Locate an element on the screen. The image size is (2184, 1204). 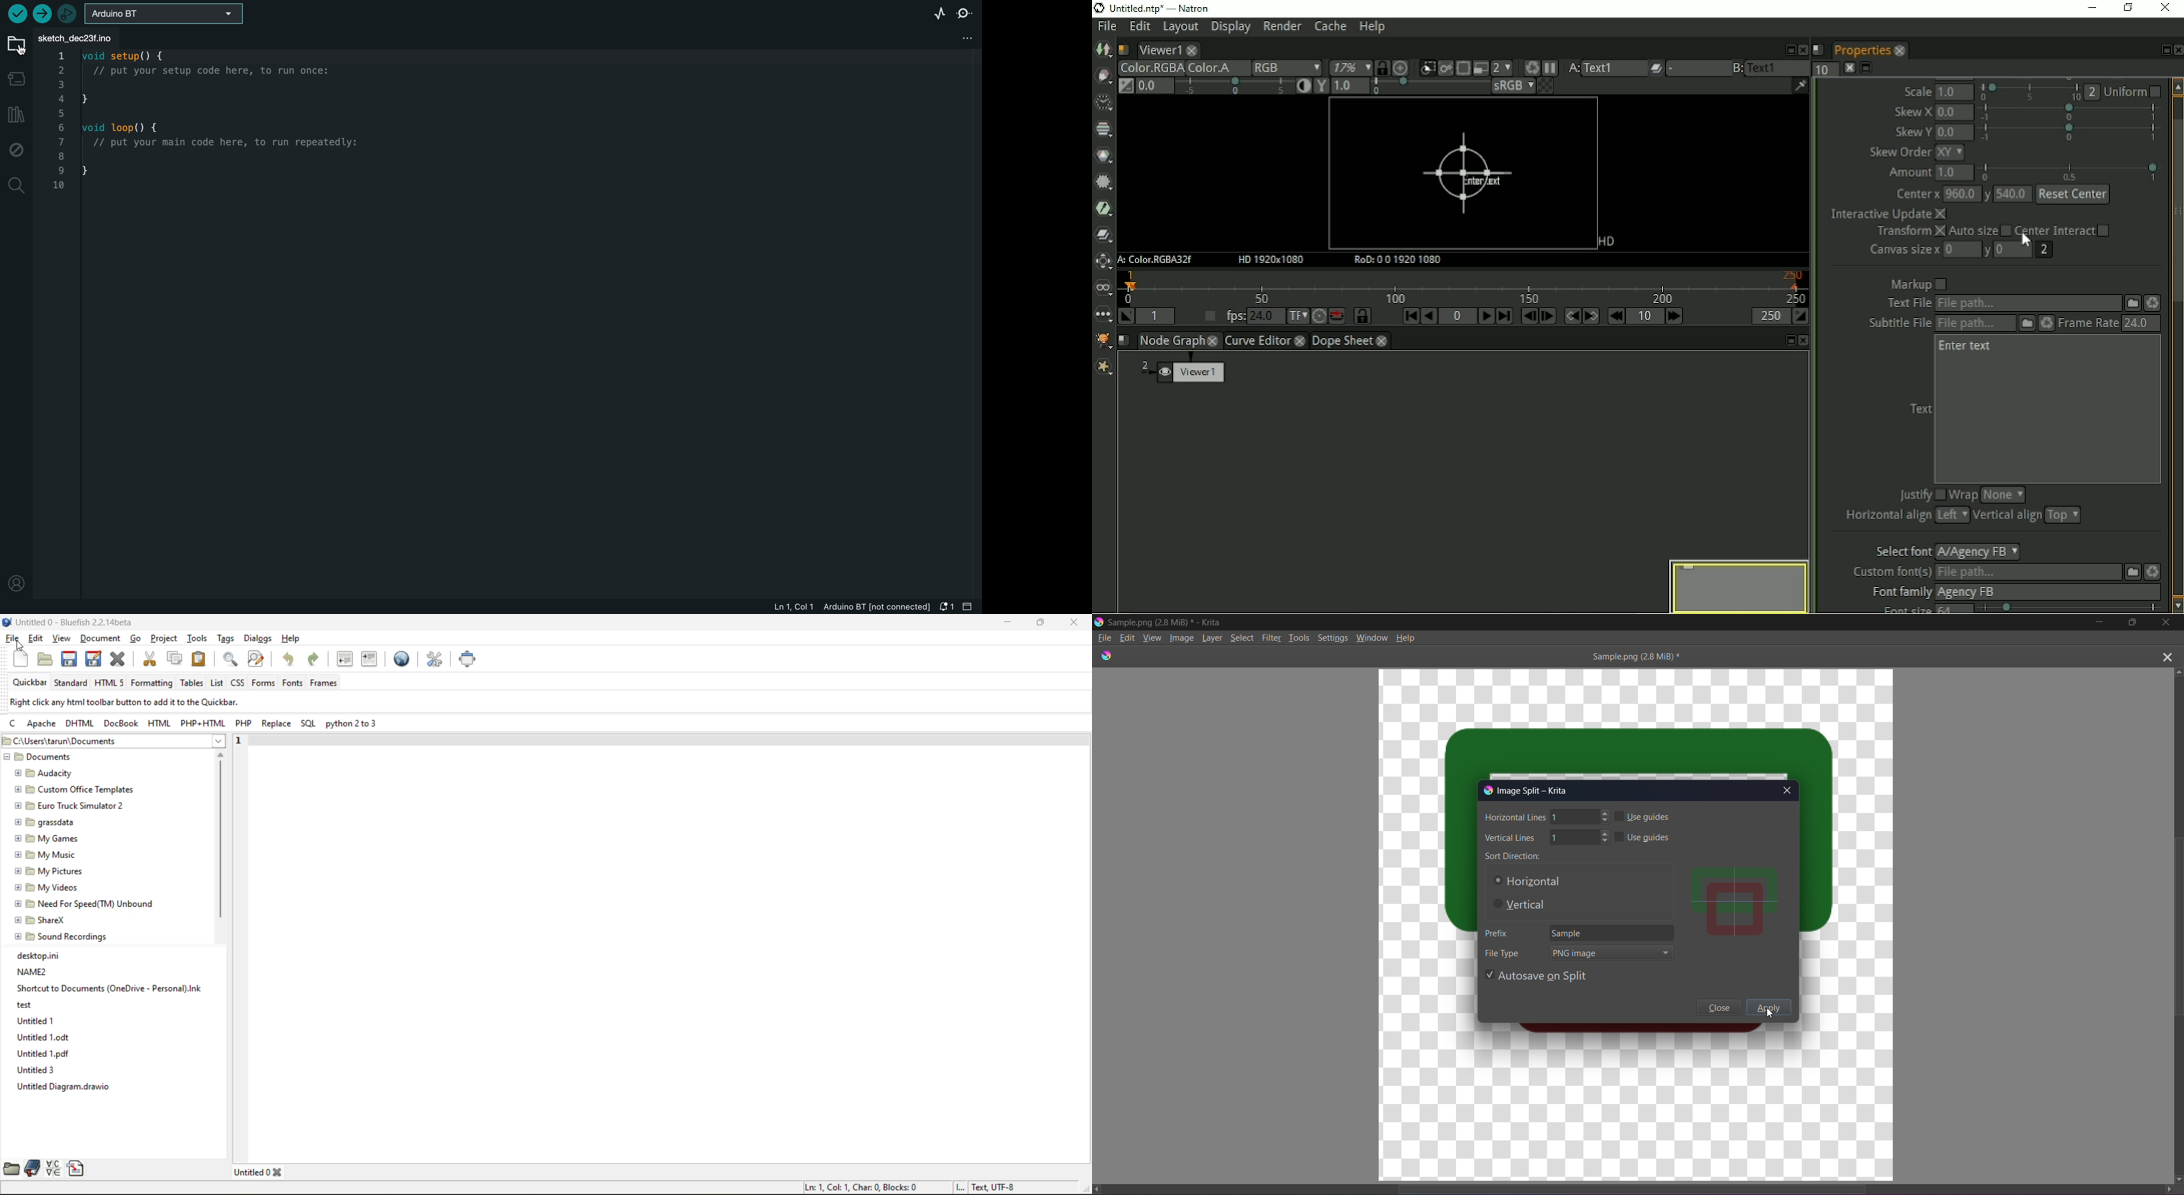
File Type is located at coordinates (1503, 952).